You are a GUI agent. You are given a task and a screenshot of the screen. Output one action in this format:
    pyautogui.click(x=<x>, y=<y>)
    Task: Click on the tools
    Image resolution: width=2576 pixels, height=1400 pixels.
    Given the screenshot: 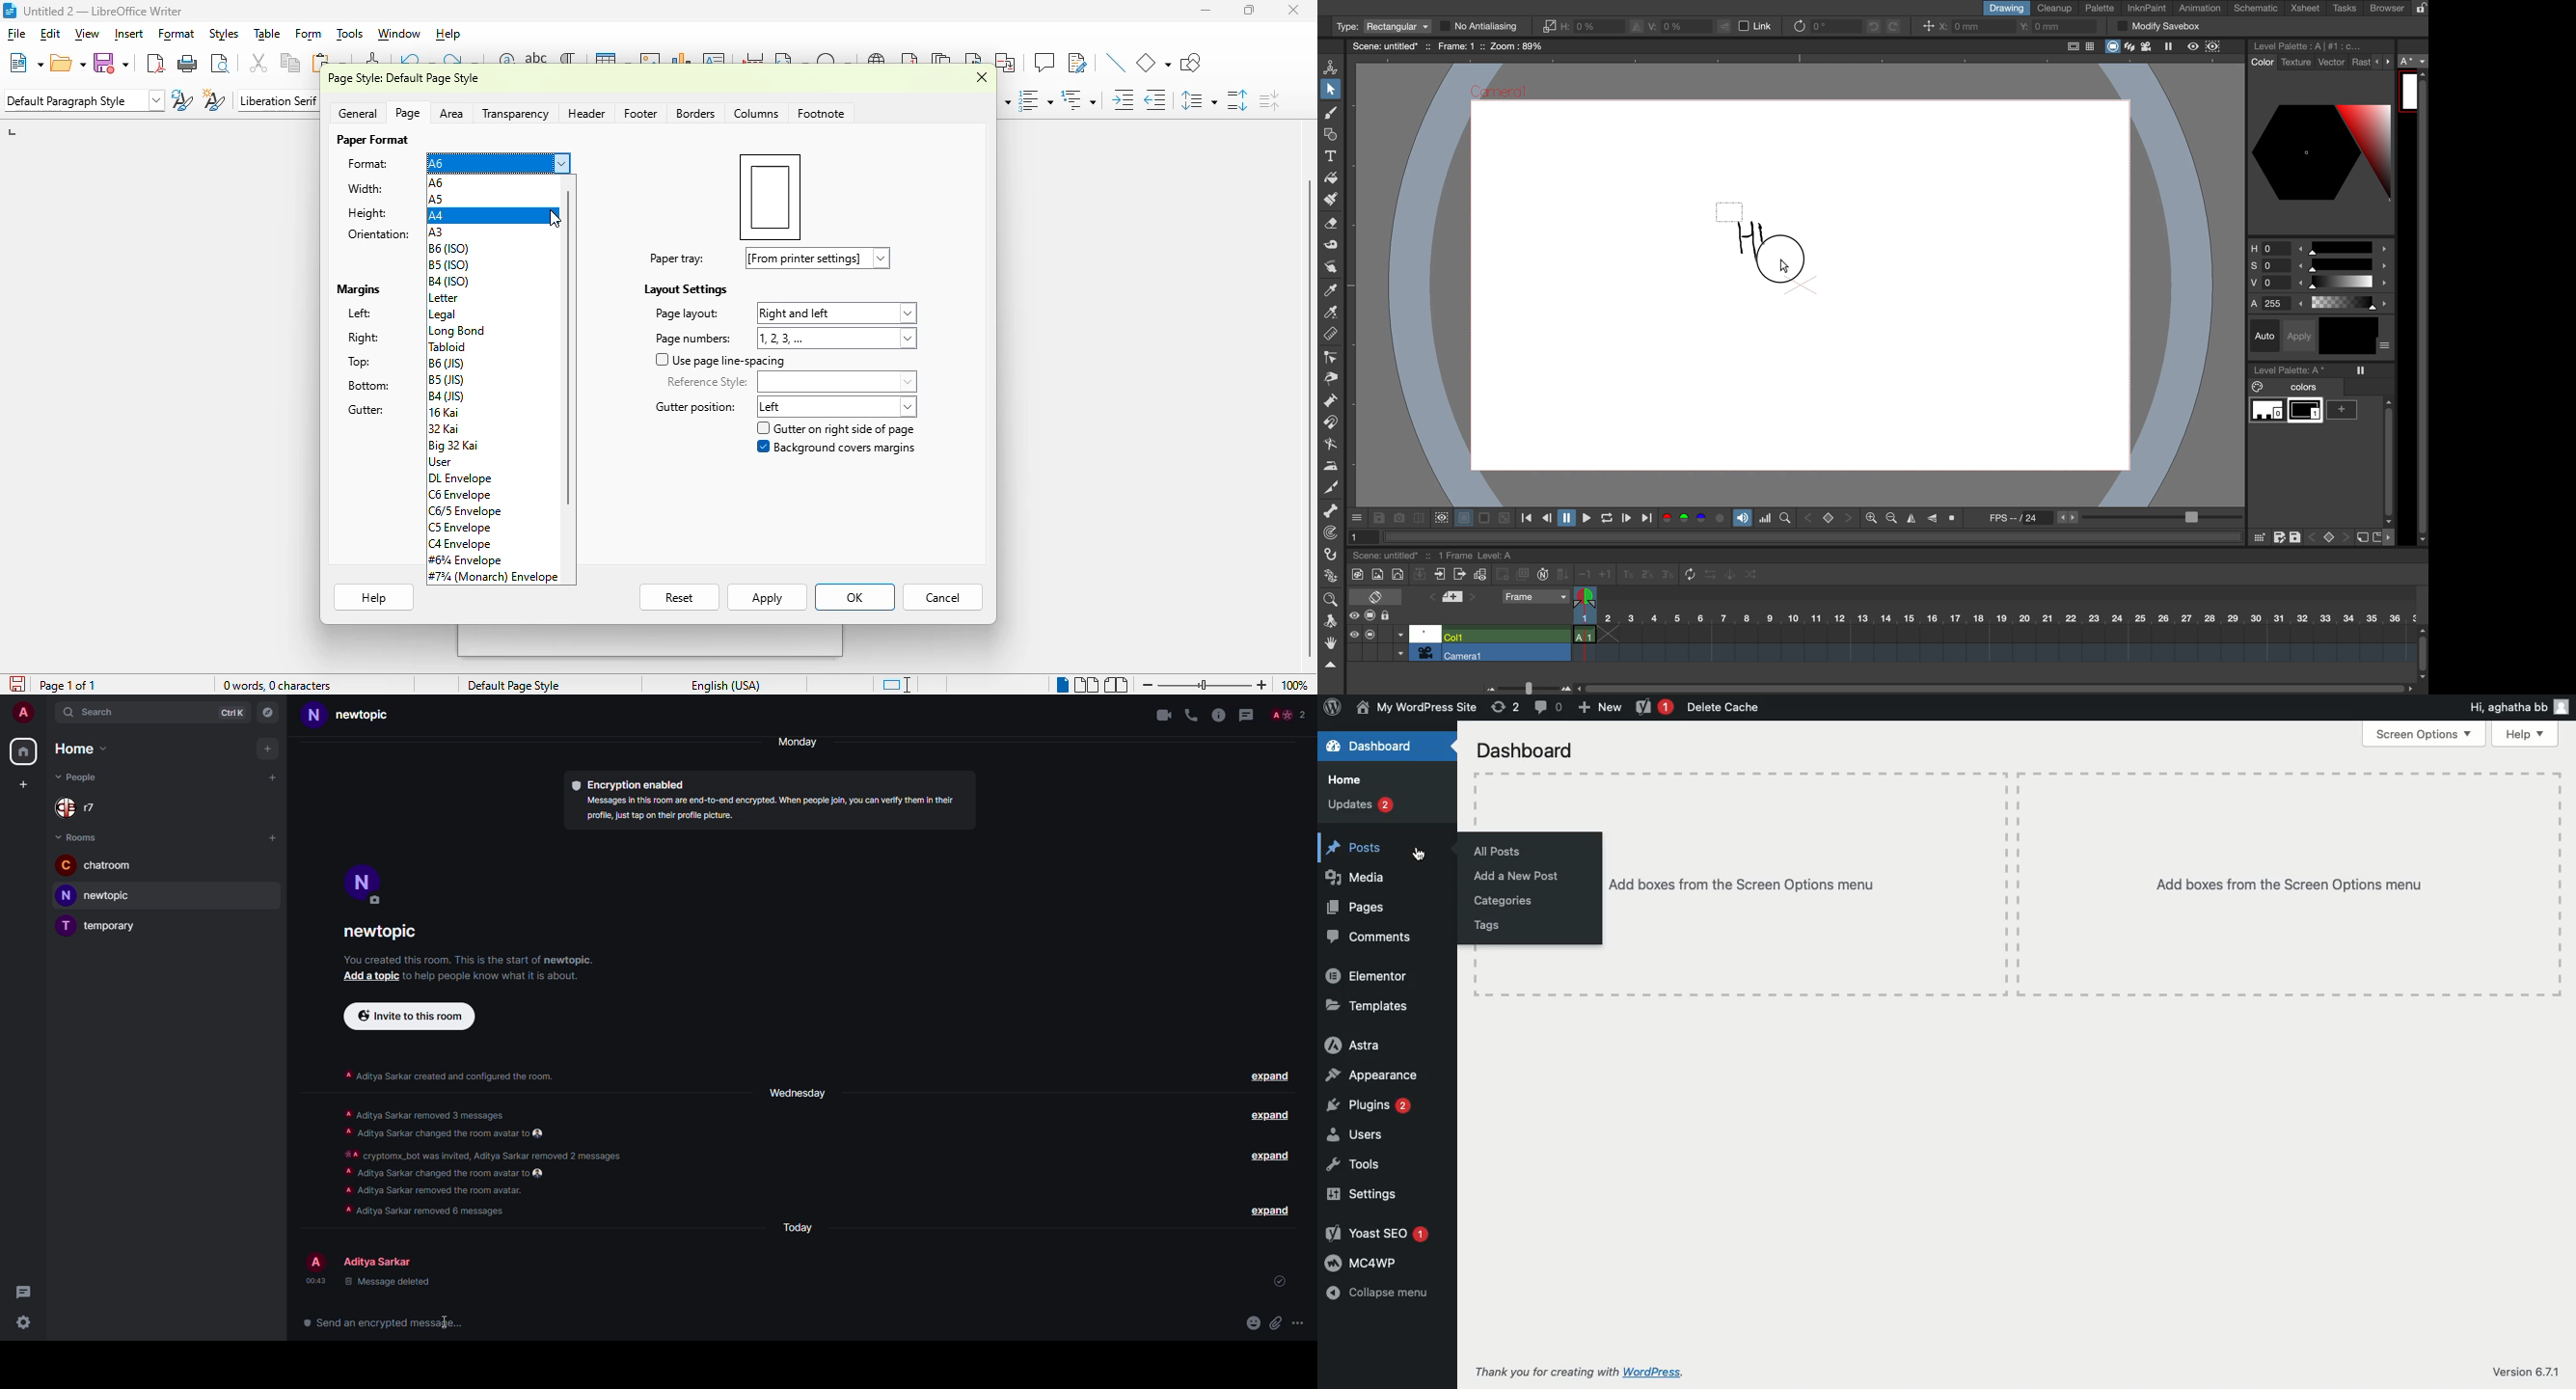 What is the action you would take?
    pyautogui.click(x=350, y=33)
    